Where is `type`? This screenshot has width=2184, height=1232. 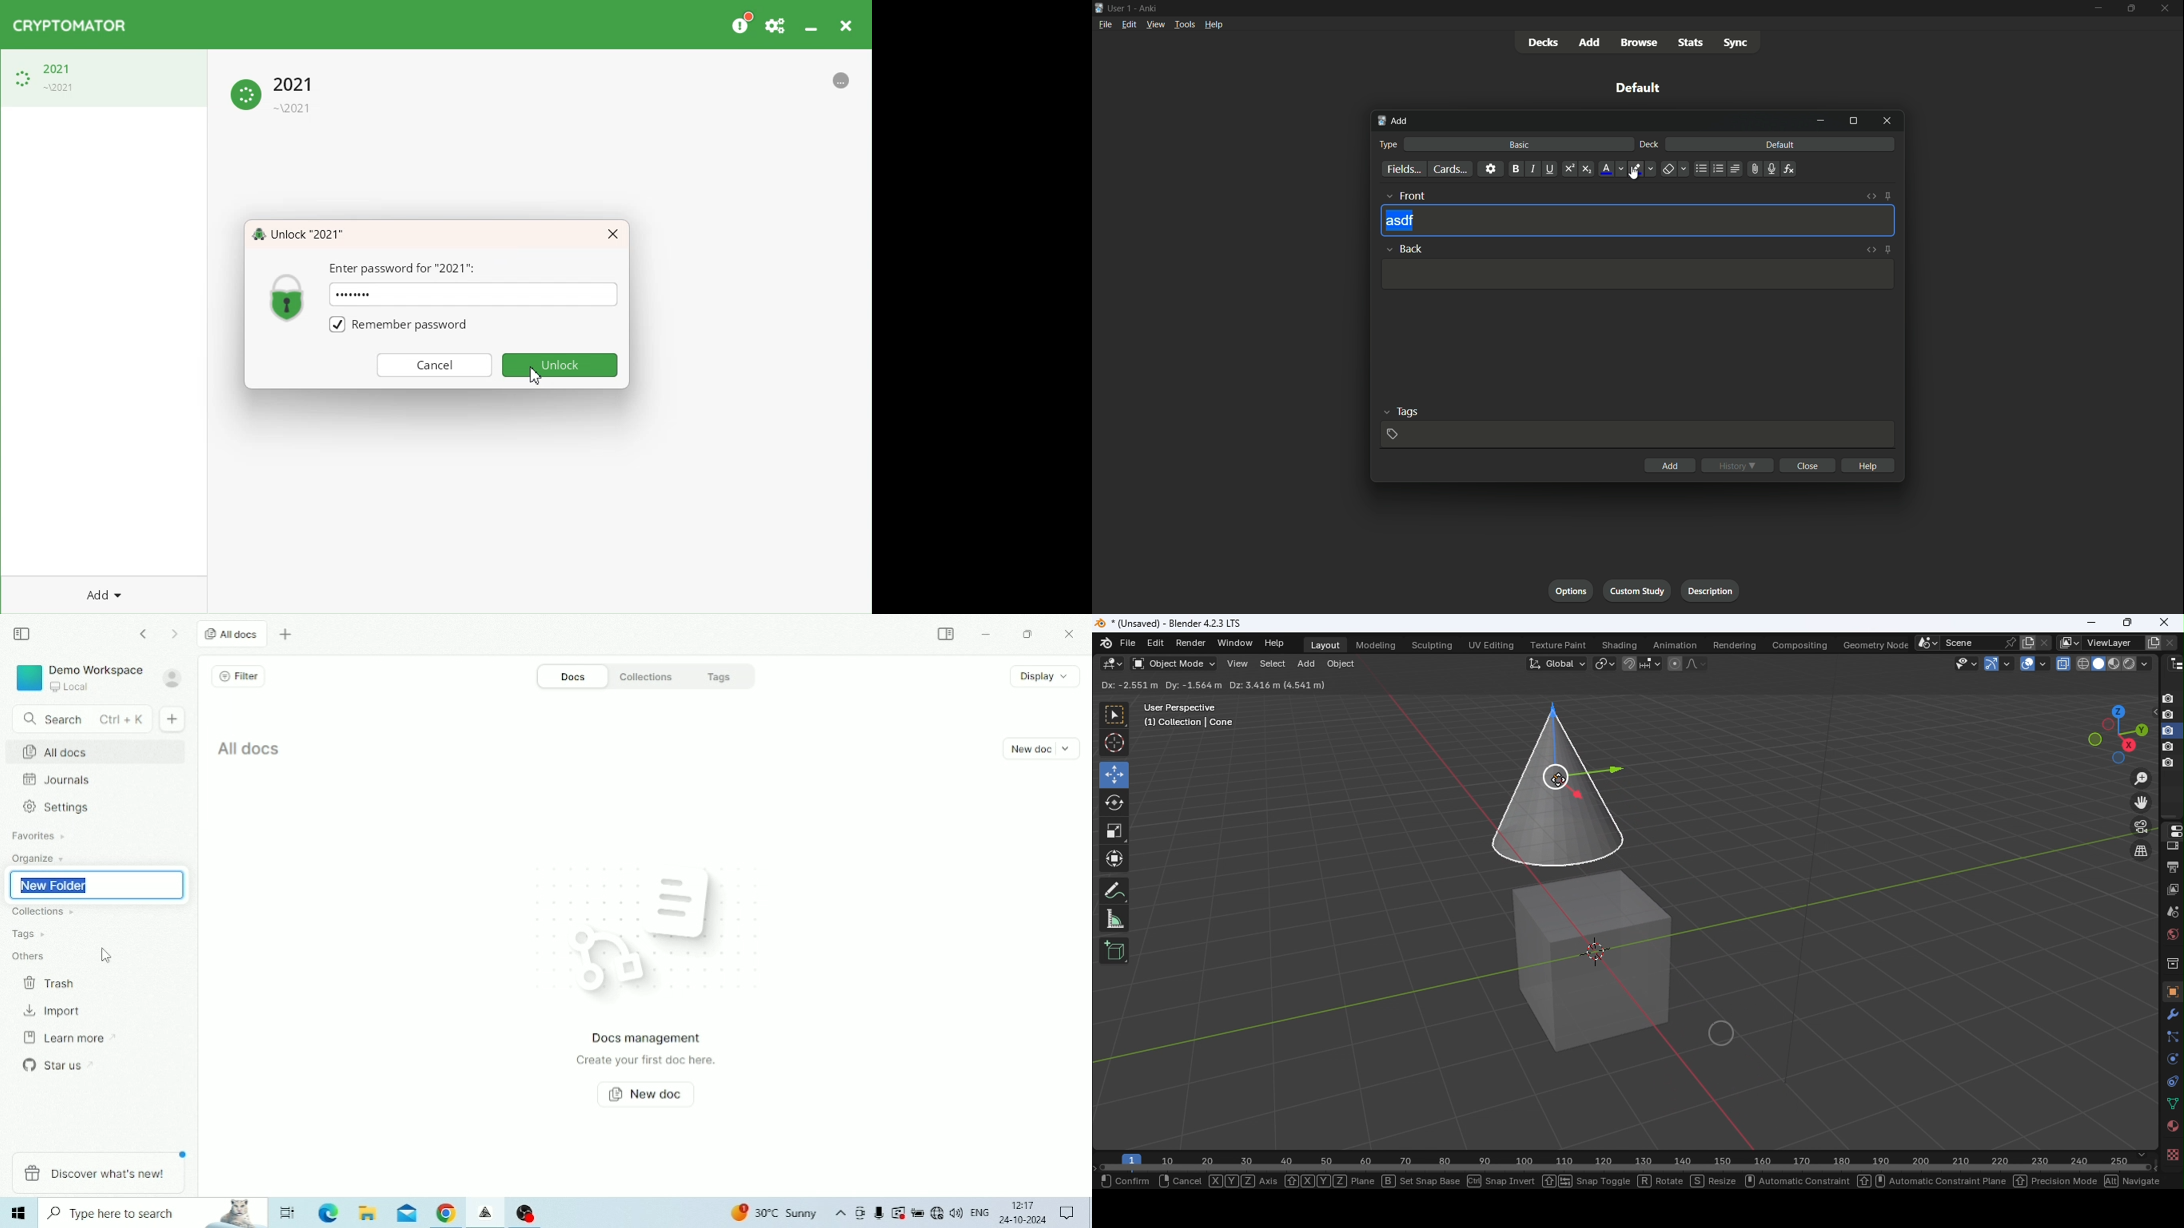 type is located at coordinates (1390, 143).